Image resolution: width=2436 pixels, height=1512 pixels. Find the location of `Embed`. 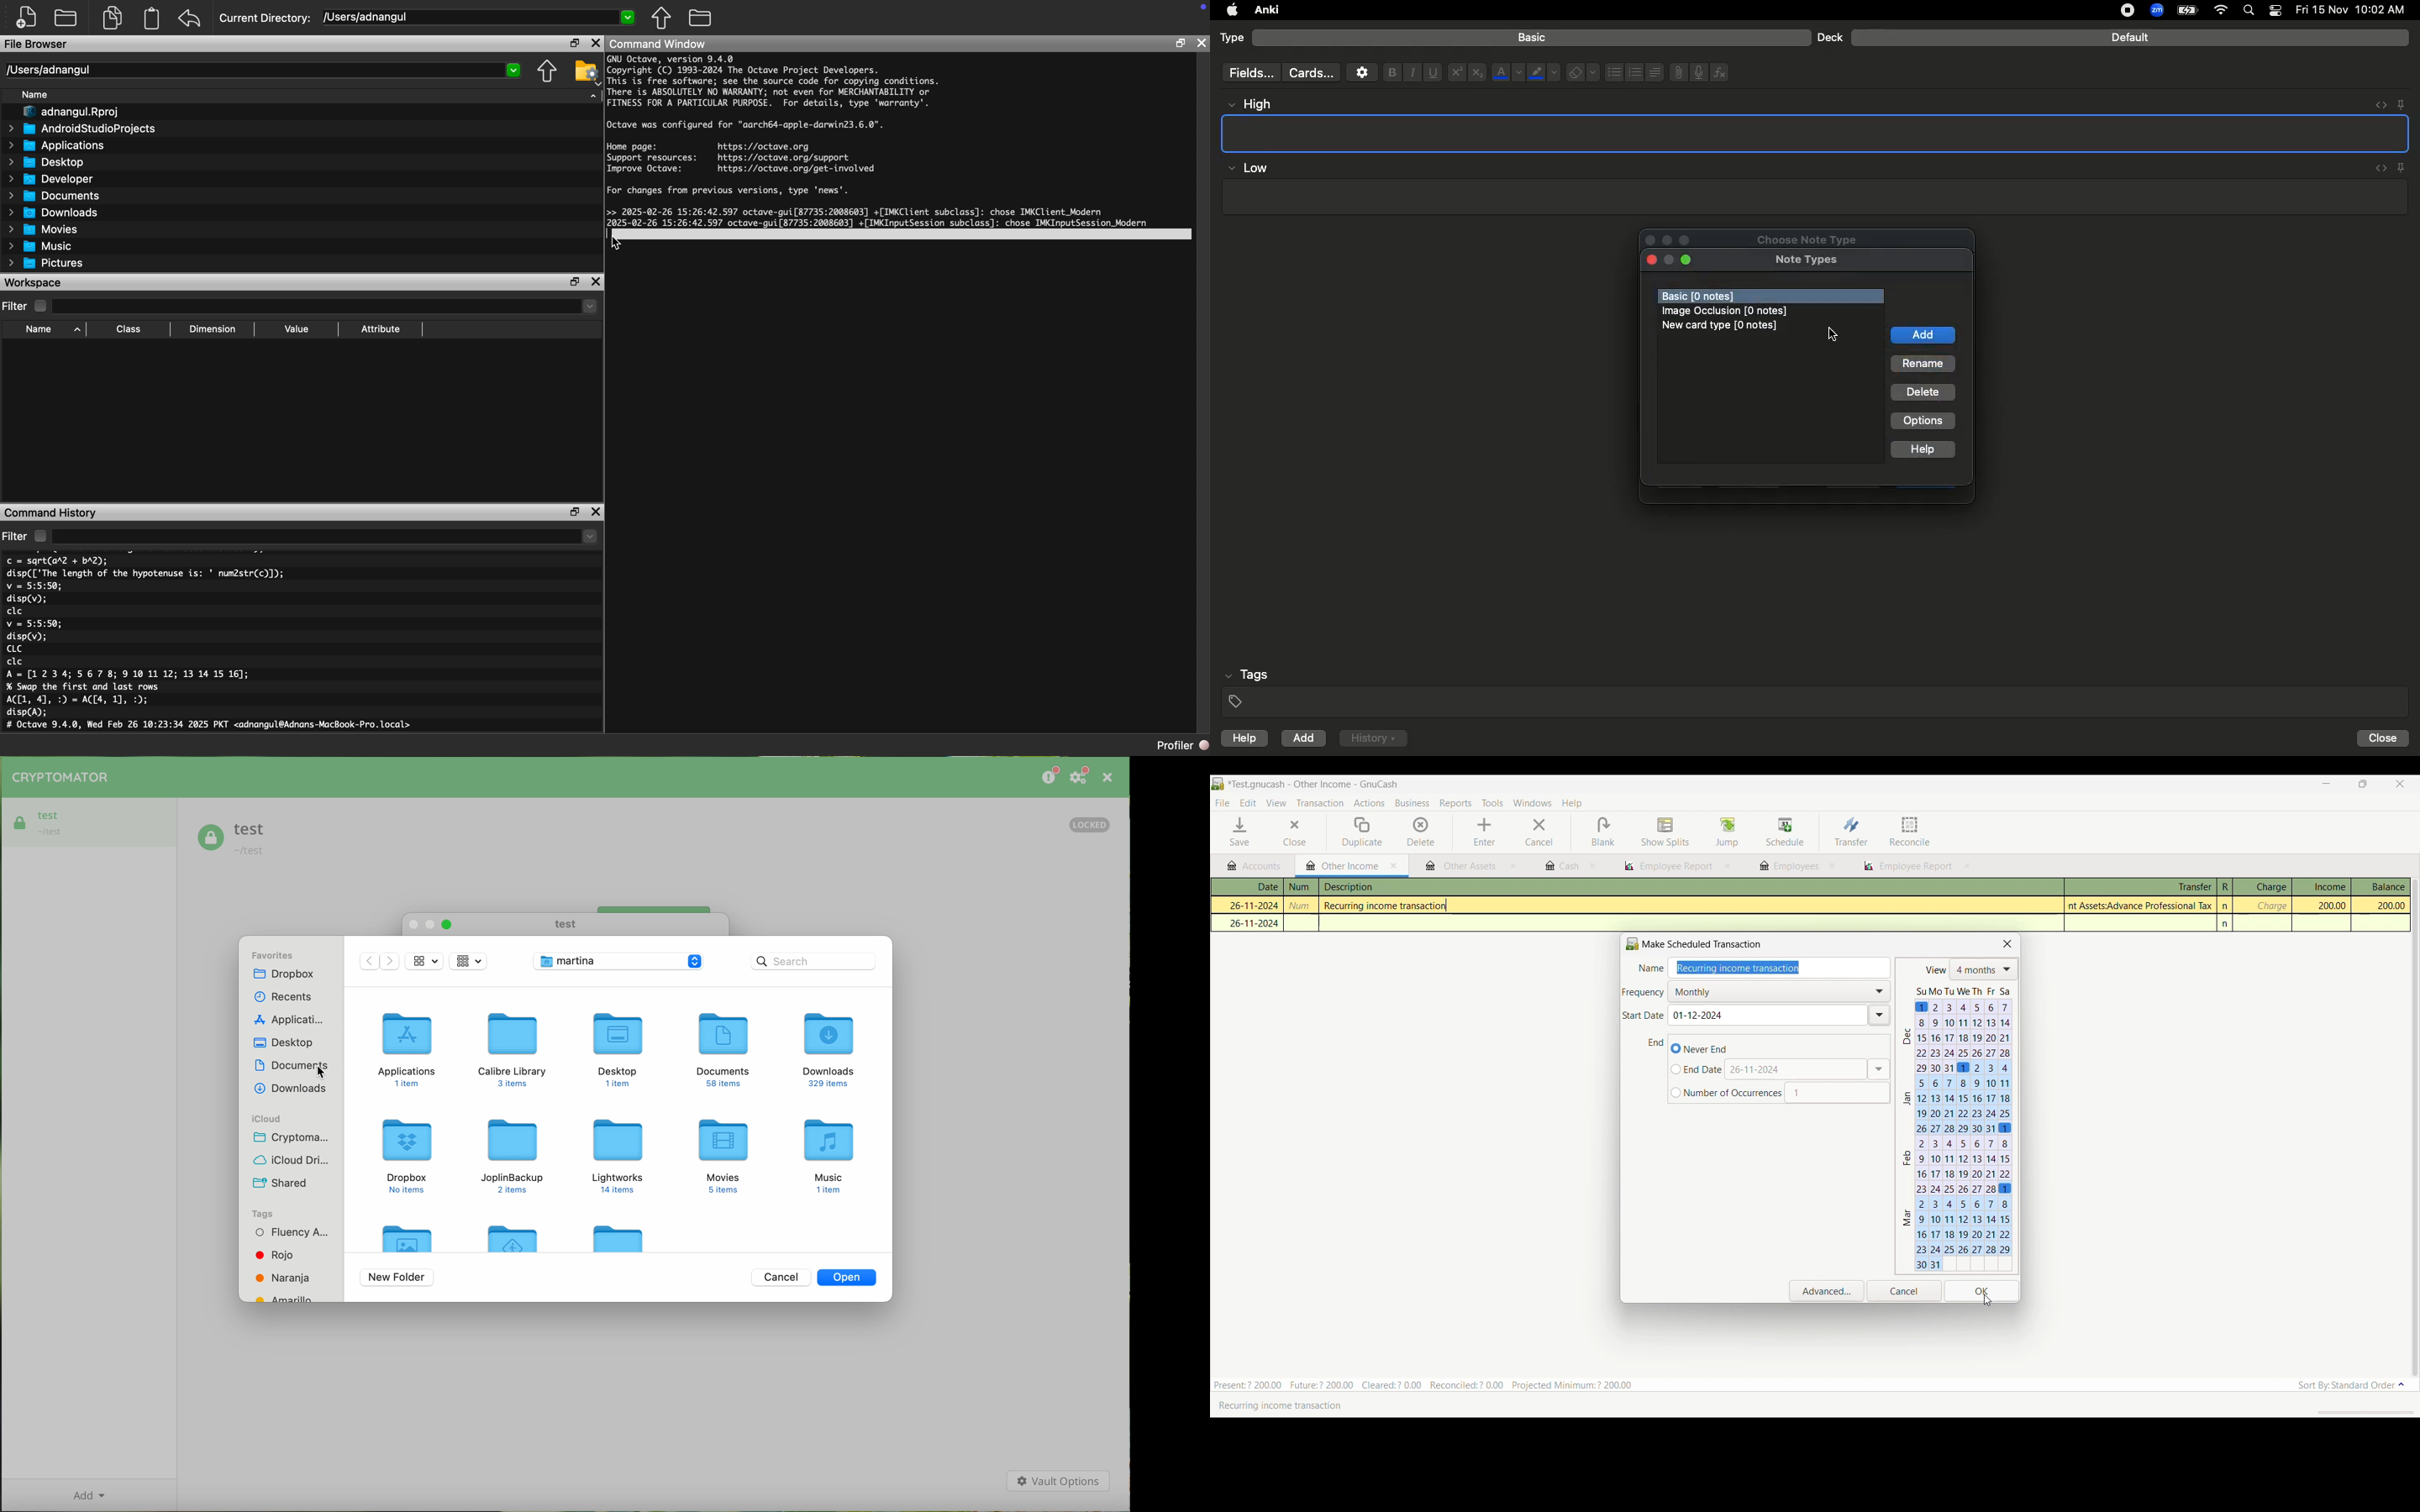

Embed is located at coordinates (2377, 169).